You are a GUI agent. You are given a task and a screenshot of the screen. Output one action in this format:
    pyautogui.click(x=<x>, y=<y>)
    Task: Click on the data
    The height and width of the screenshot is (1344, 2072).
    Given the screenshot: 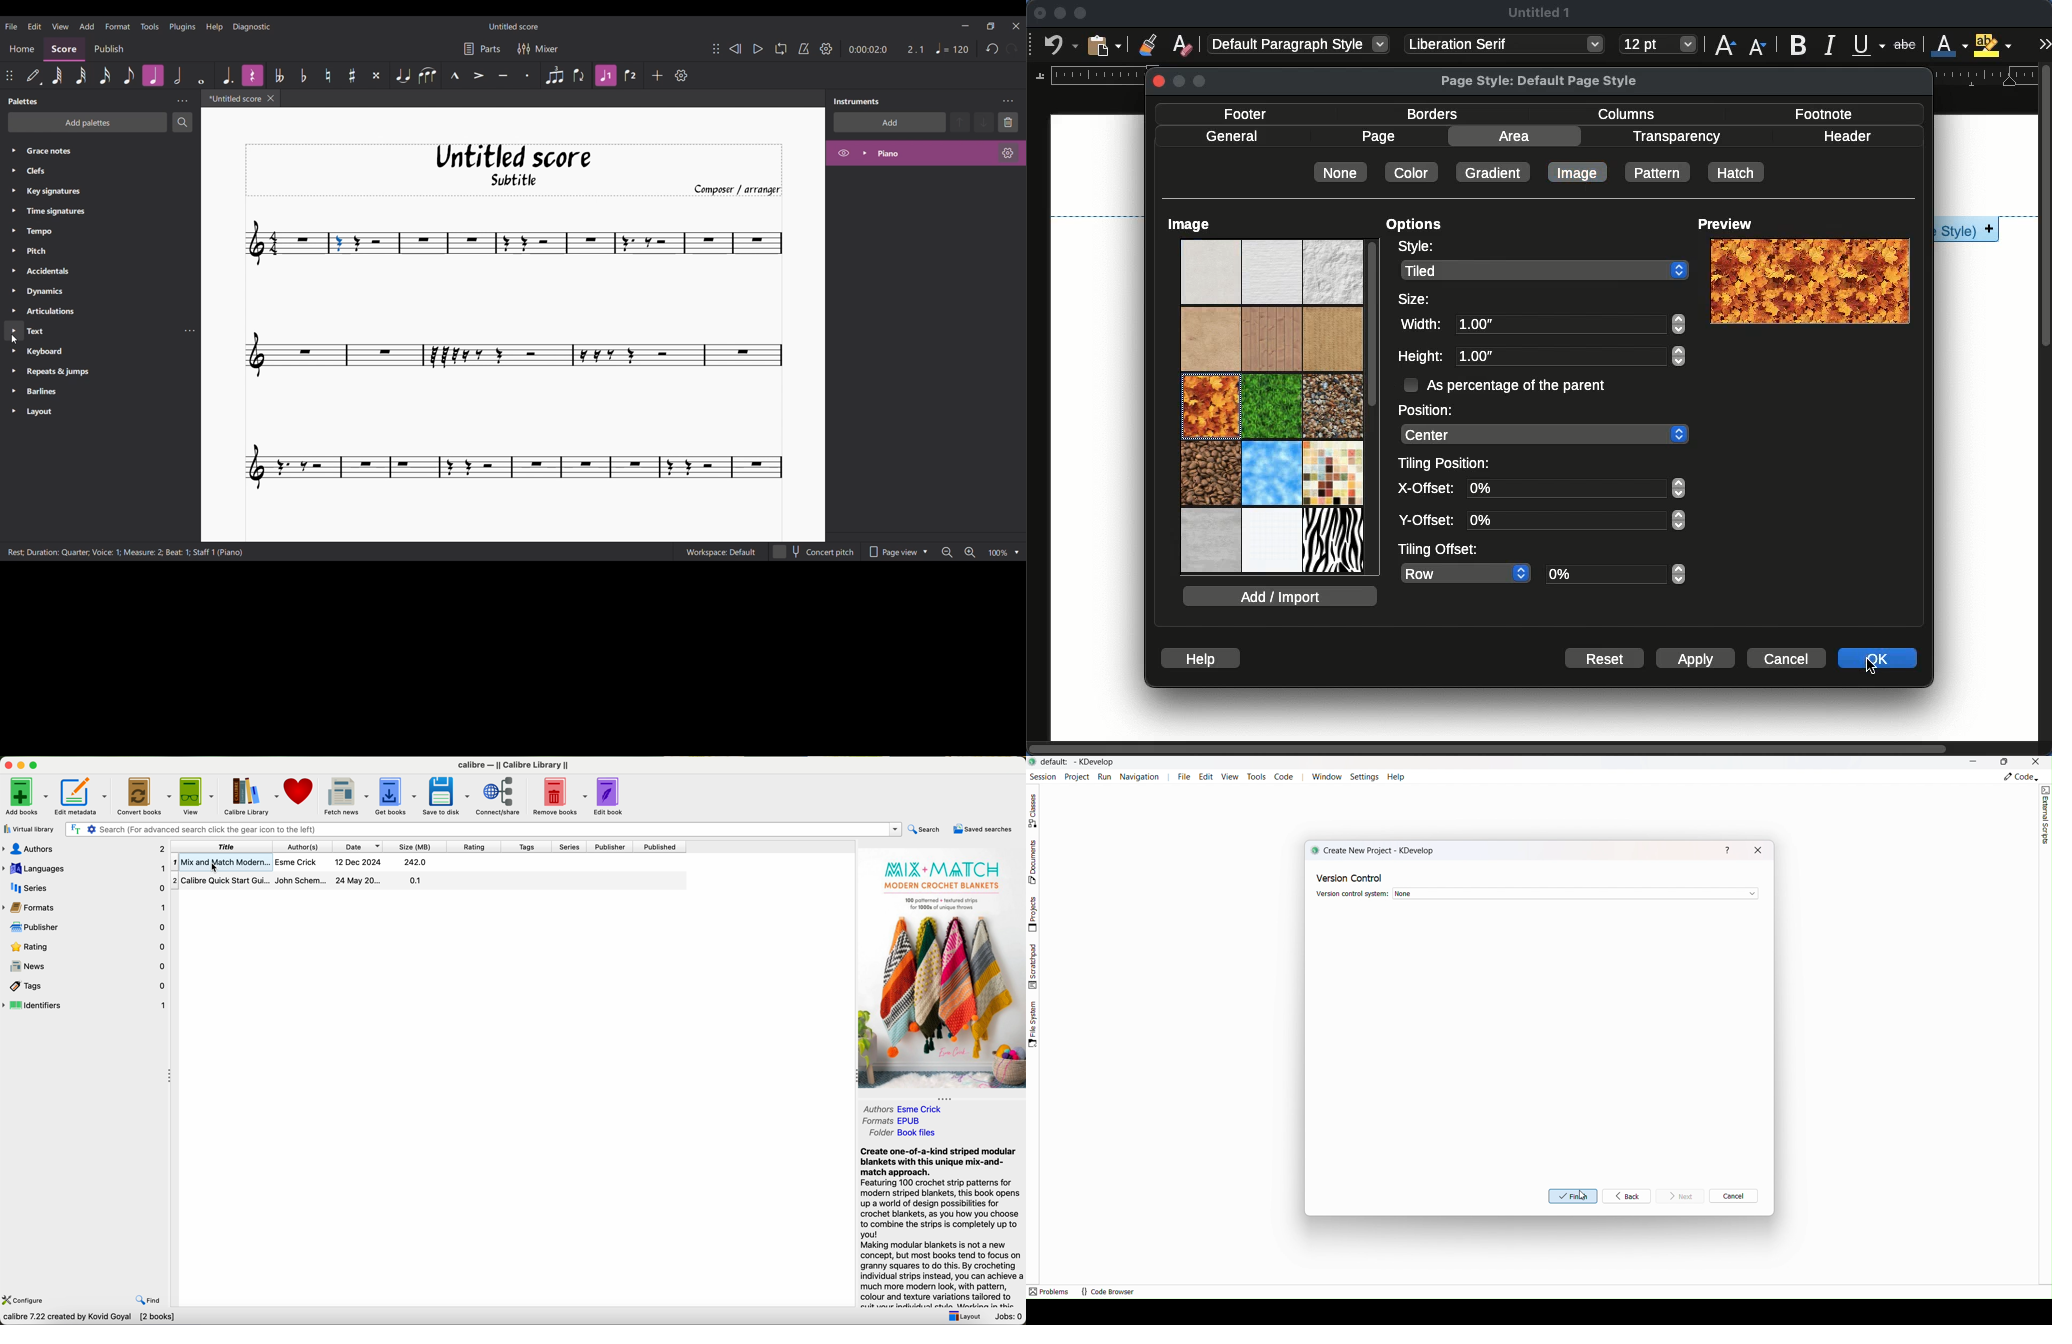 What is the action you would take?
    pyautogui.click(x=89, y=1318)
    